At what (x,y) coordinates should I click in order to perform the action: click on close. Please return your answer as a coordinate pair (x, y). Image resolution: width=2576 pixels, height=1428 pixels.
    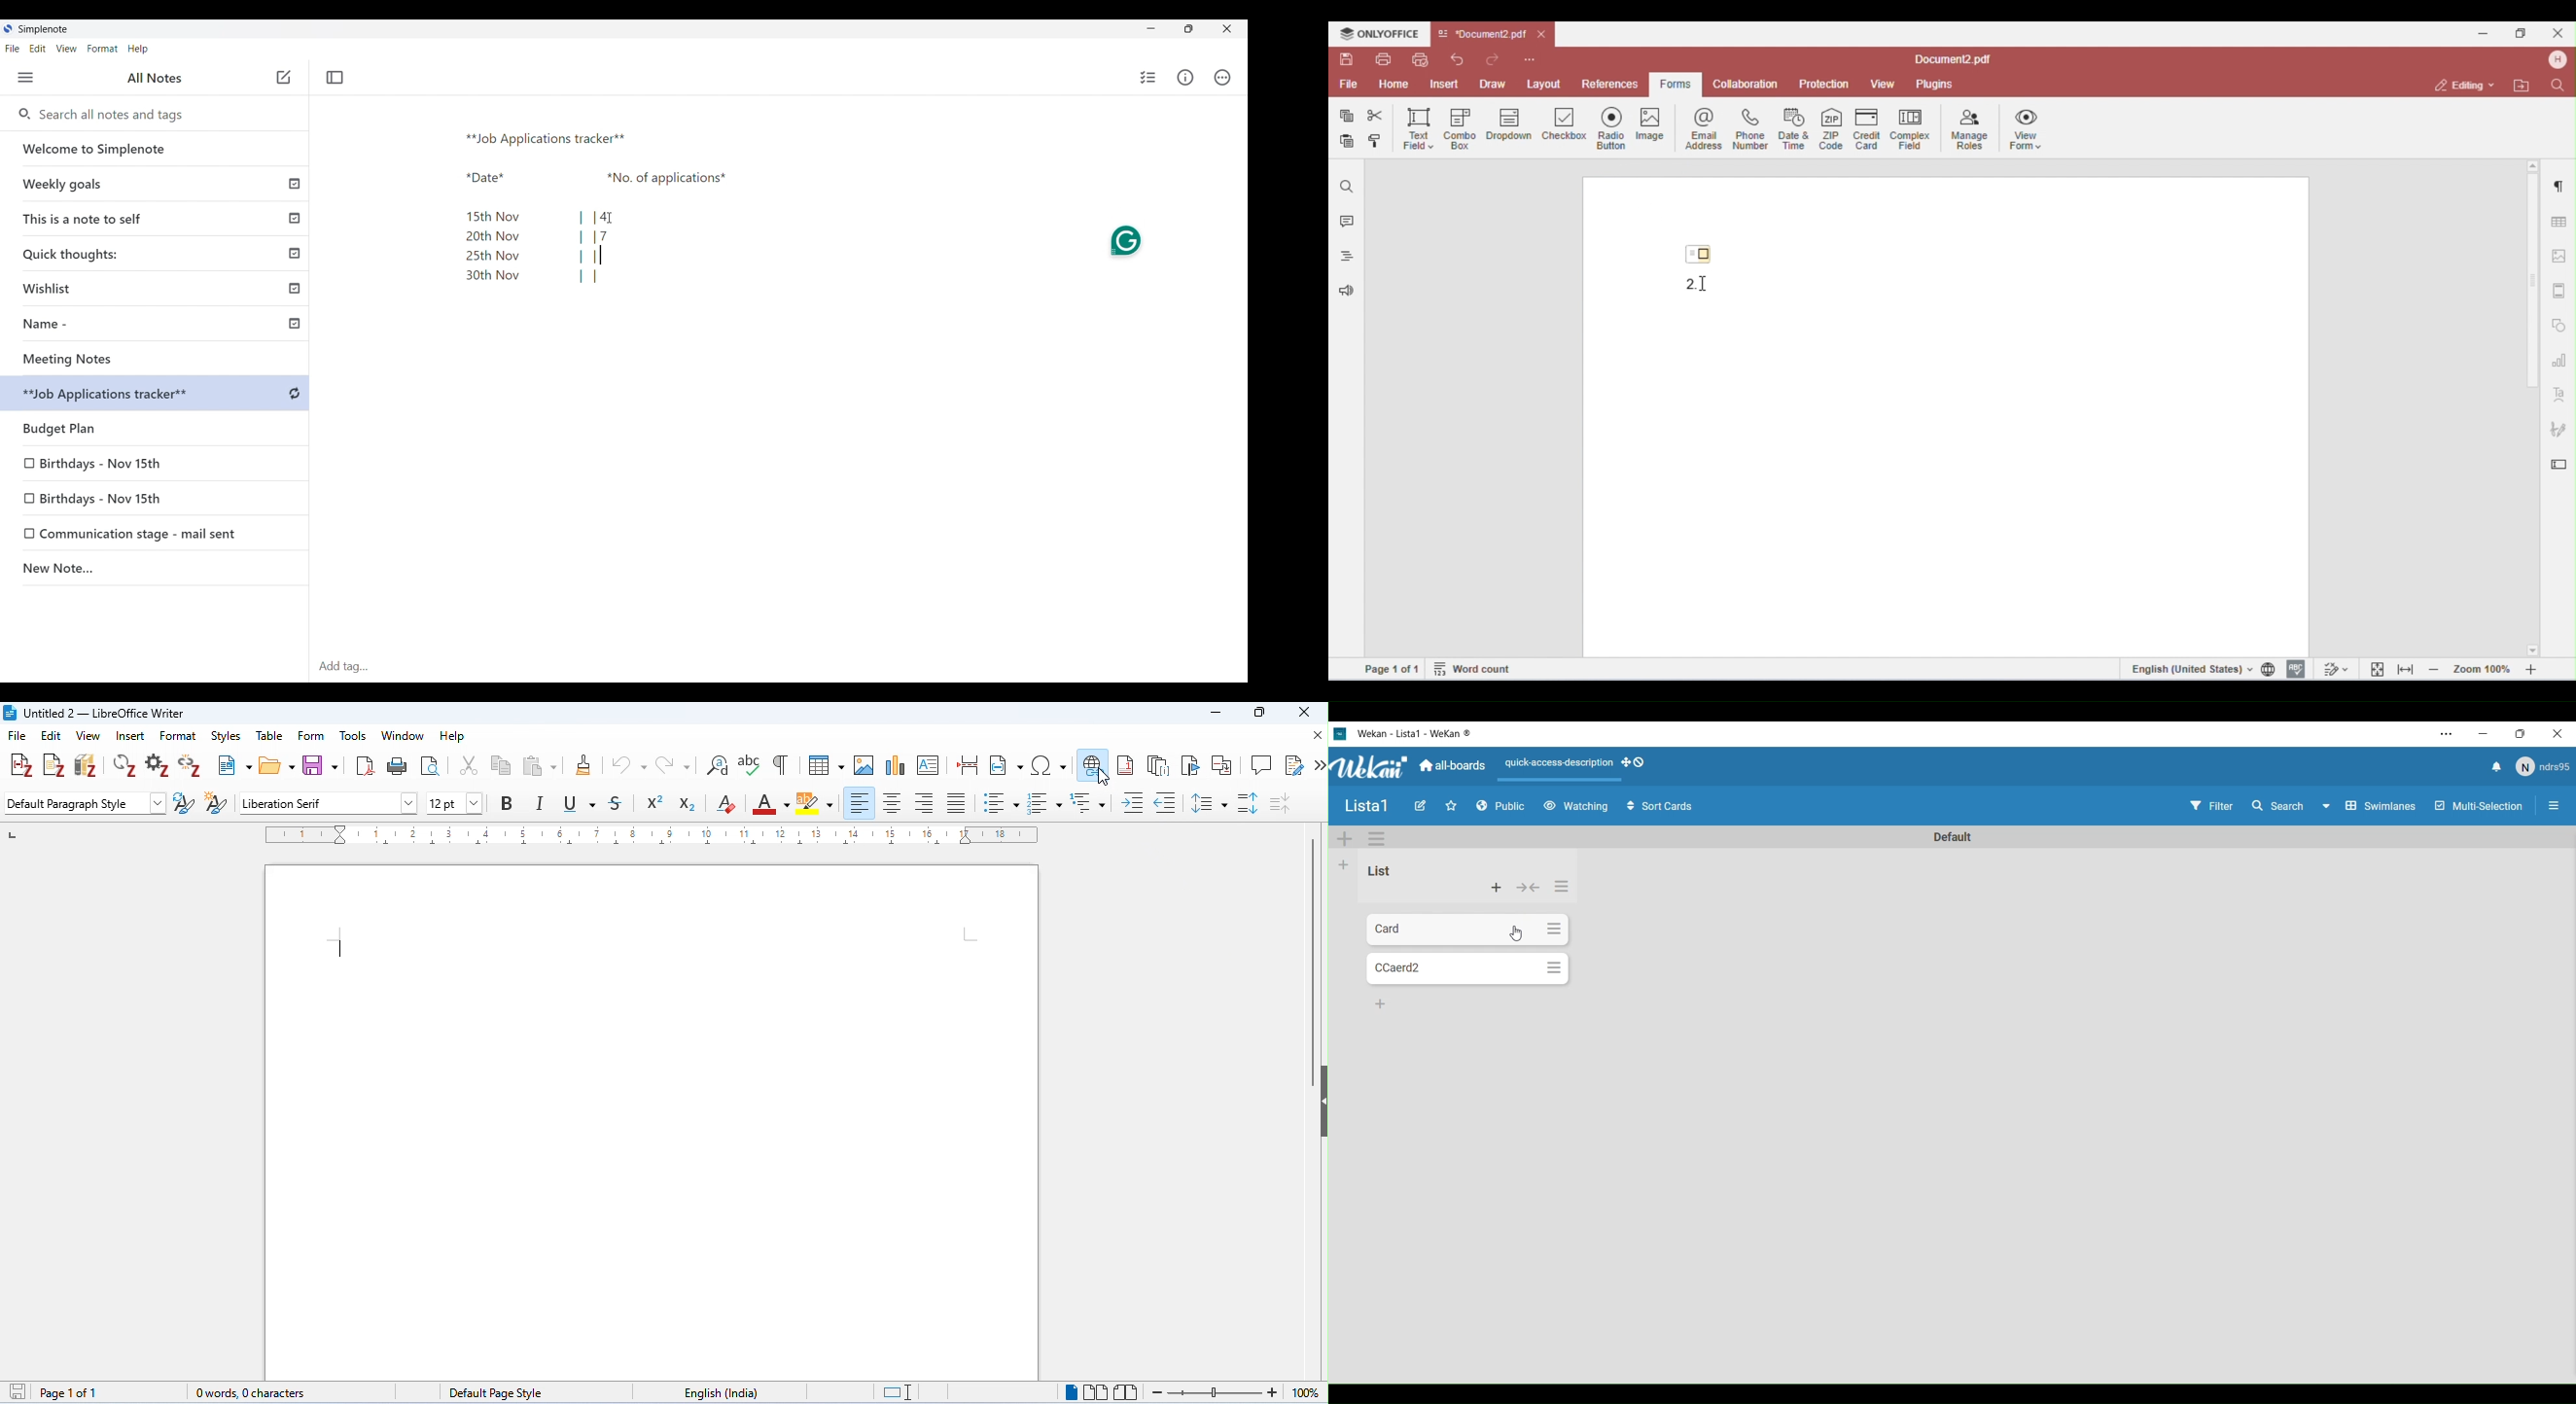
    Looking at the image, I should click on (1301, 713).